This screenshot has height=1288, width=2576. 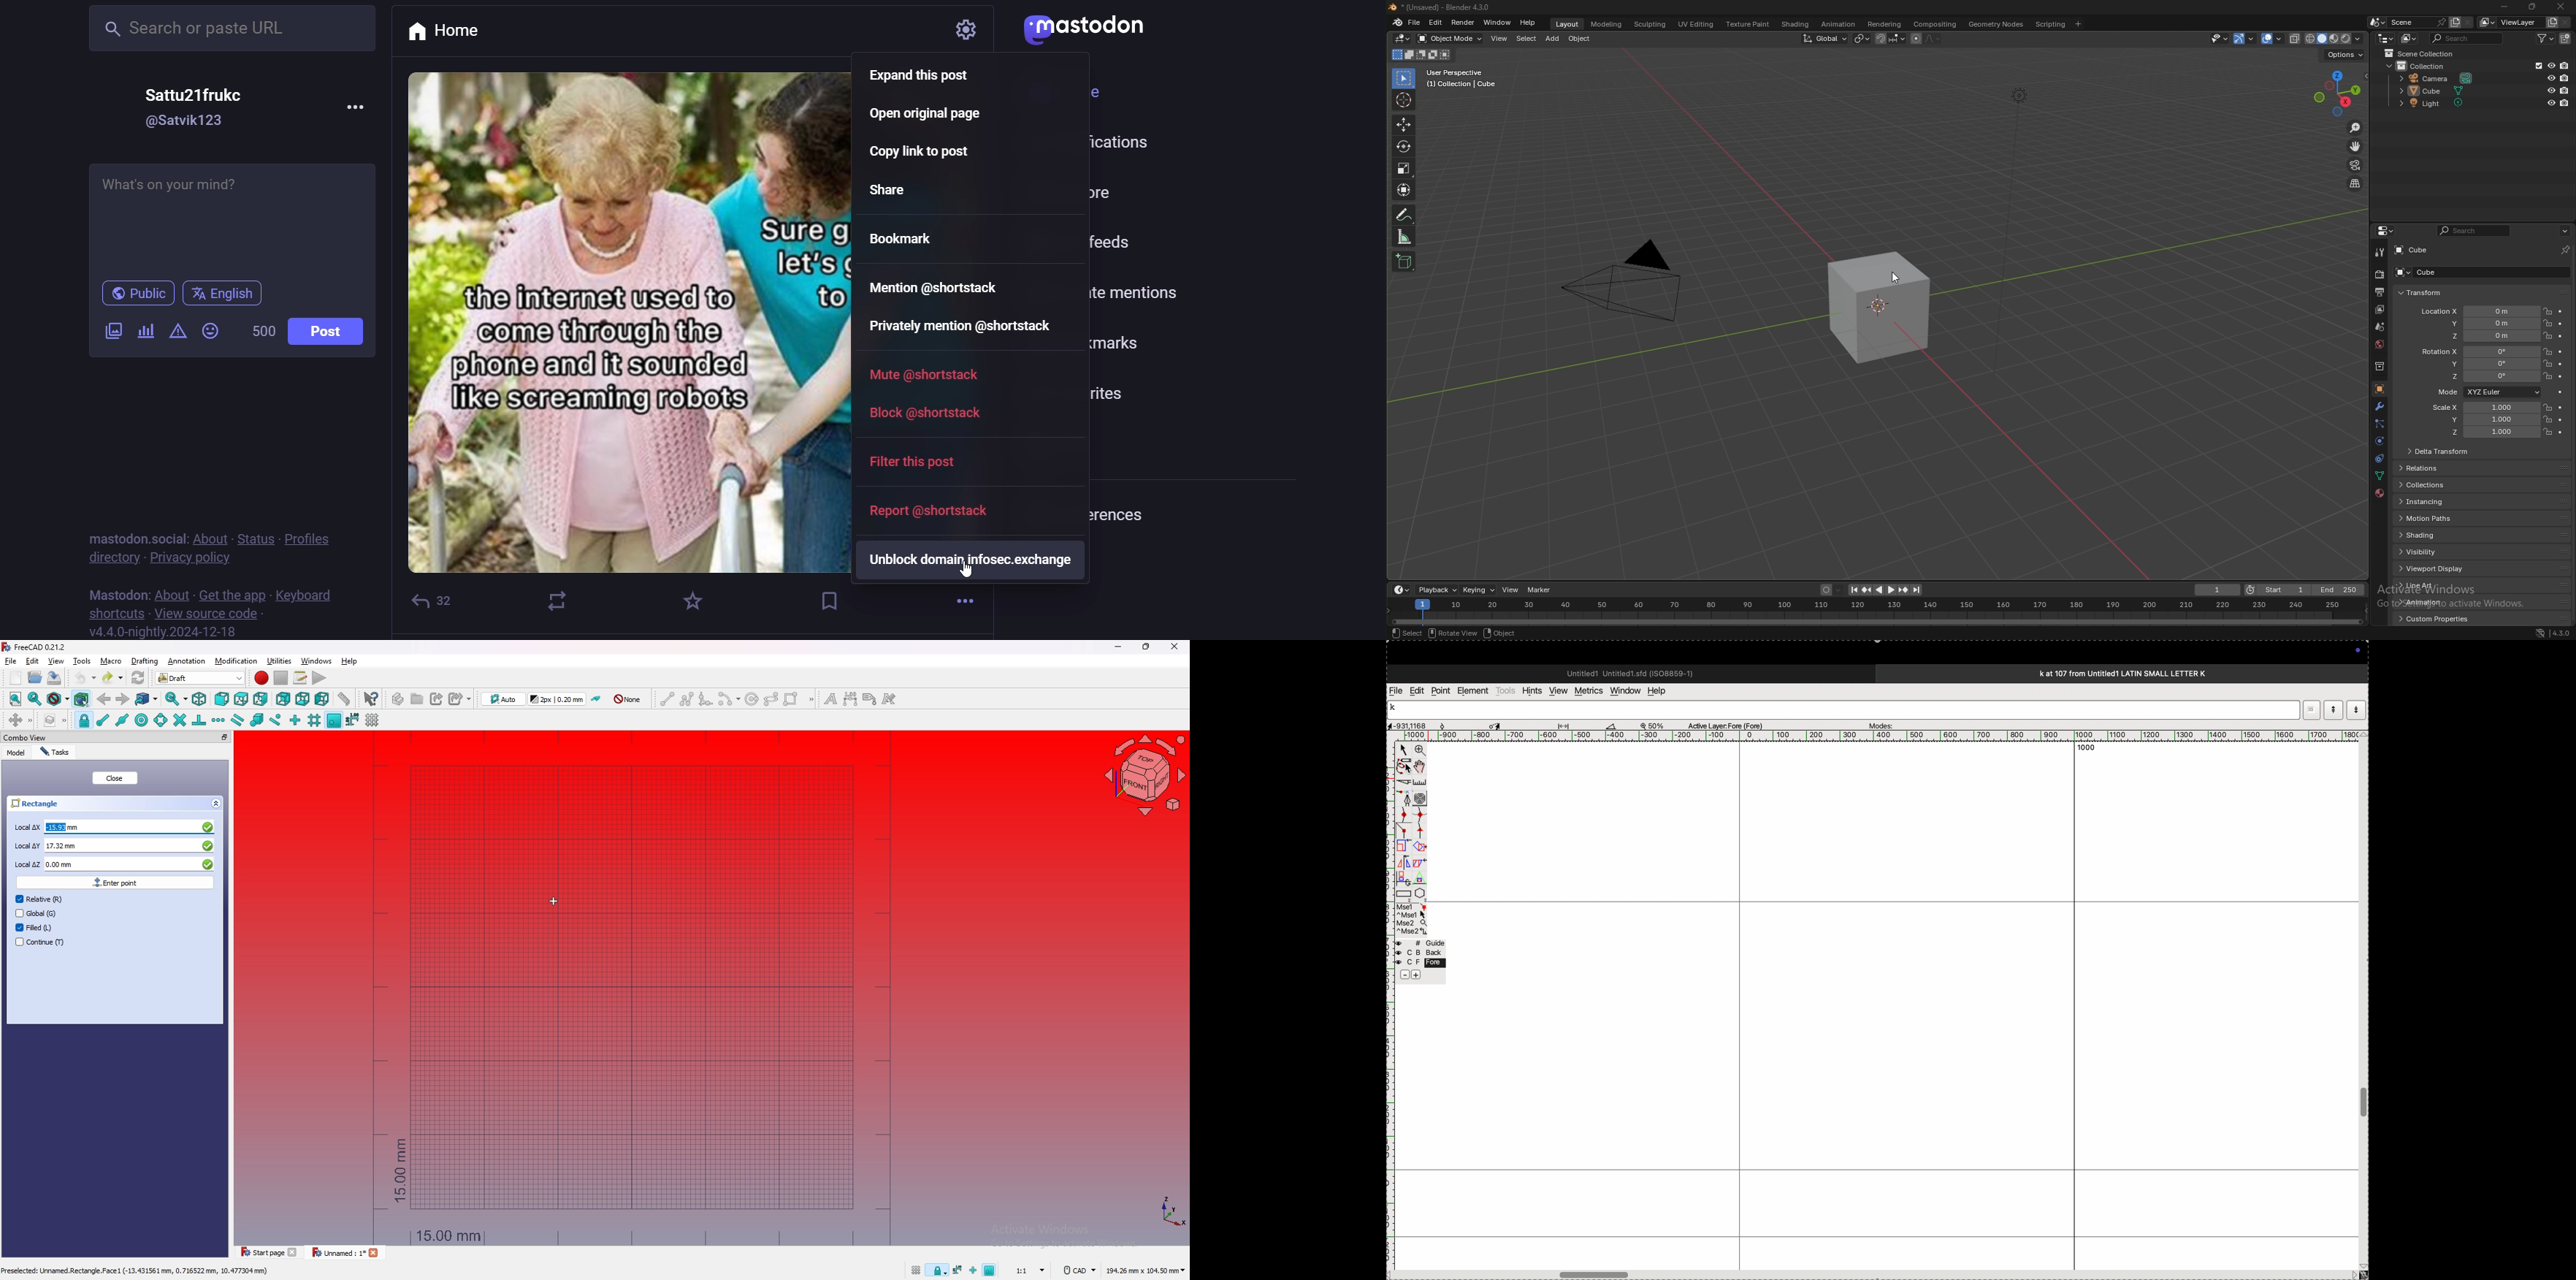 What do you see at coordinates (141, 720) in the screenshot?
I see `snap center` at bounding box center [141, 720].